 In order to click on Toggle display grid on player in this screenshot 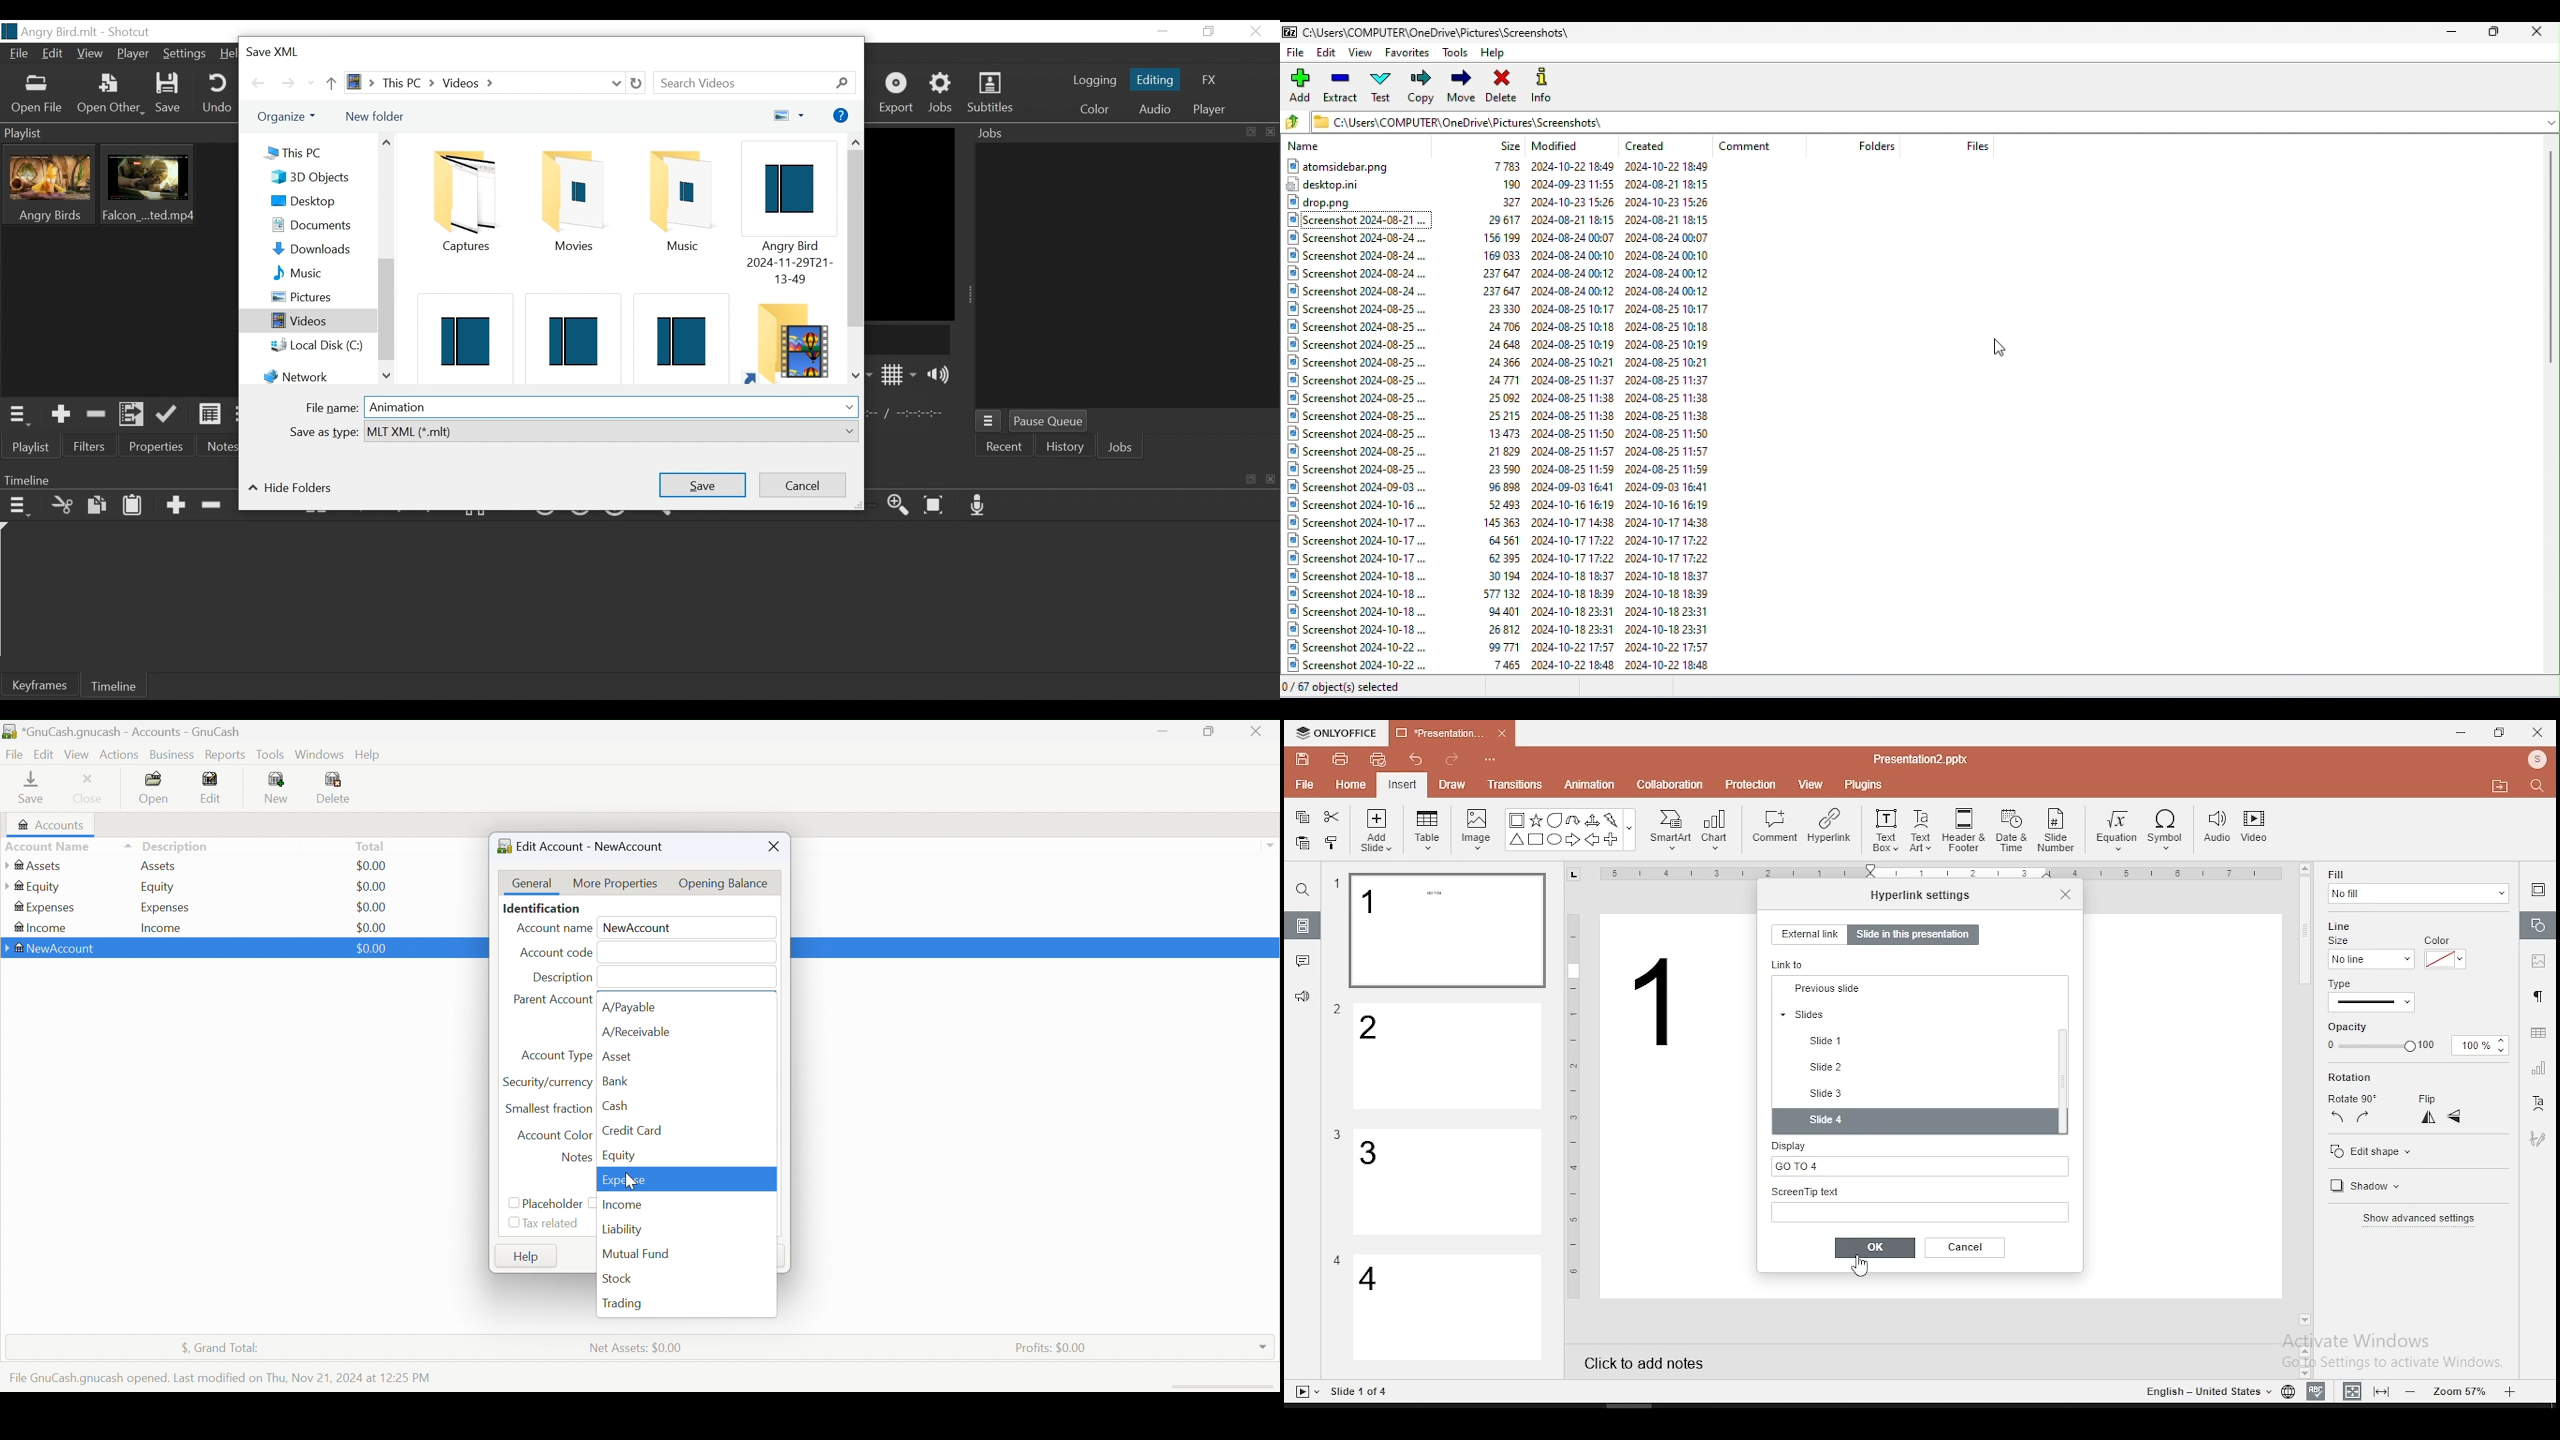, I will do `click(899, 375)`.